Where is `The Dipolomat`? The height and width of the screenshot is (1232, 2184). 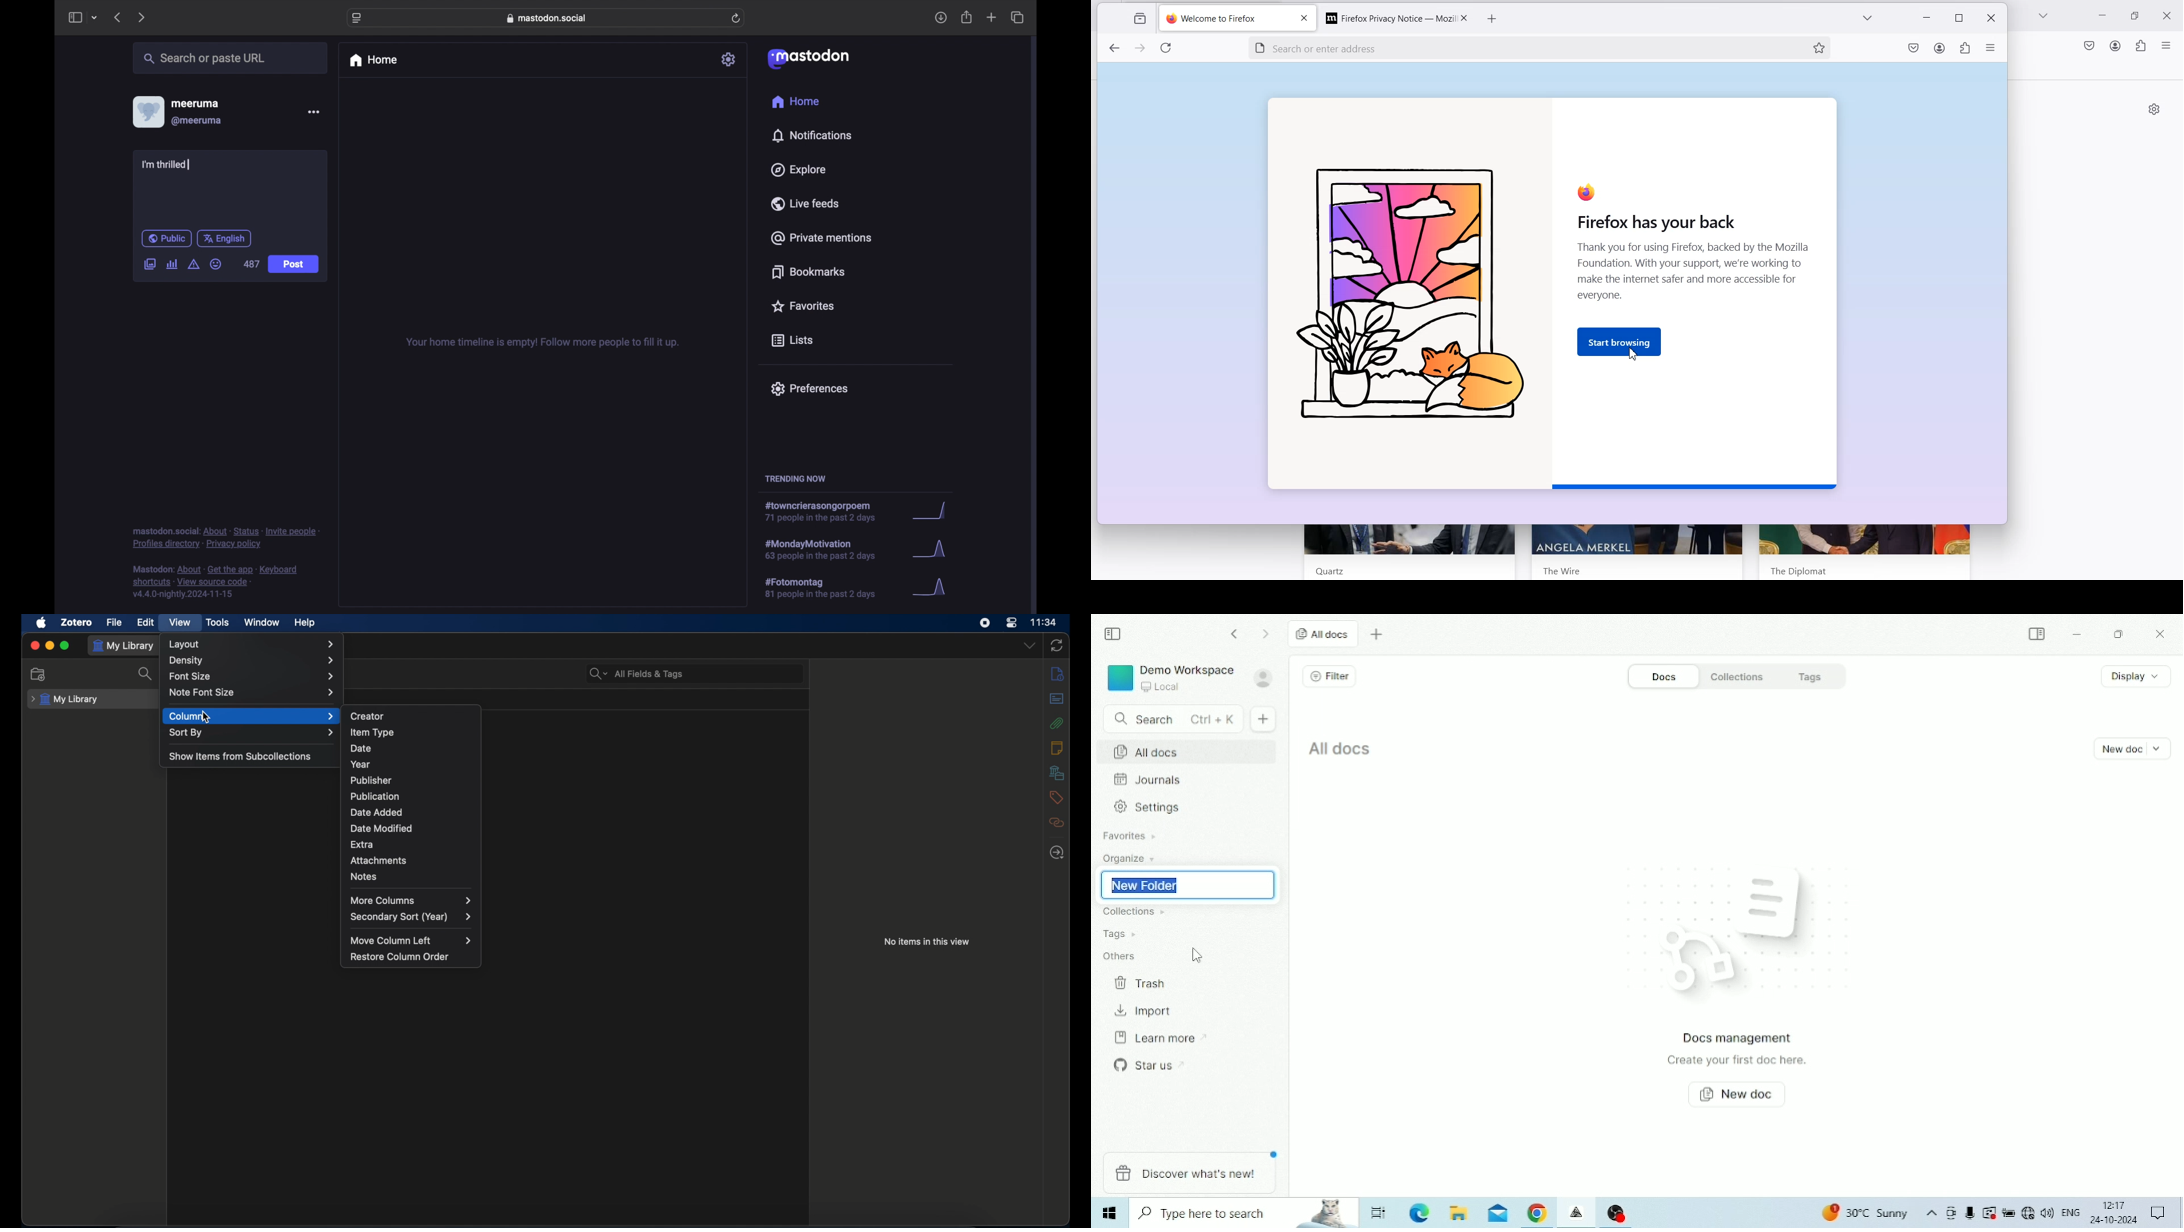 The Dipolomat is located at coordinates (1795, 569).